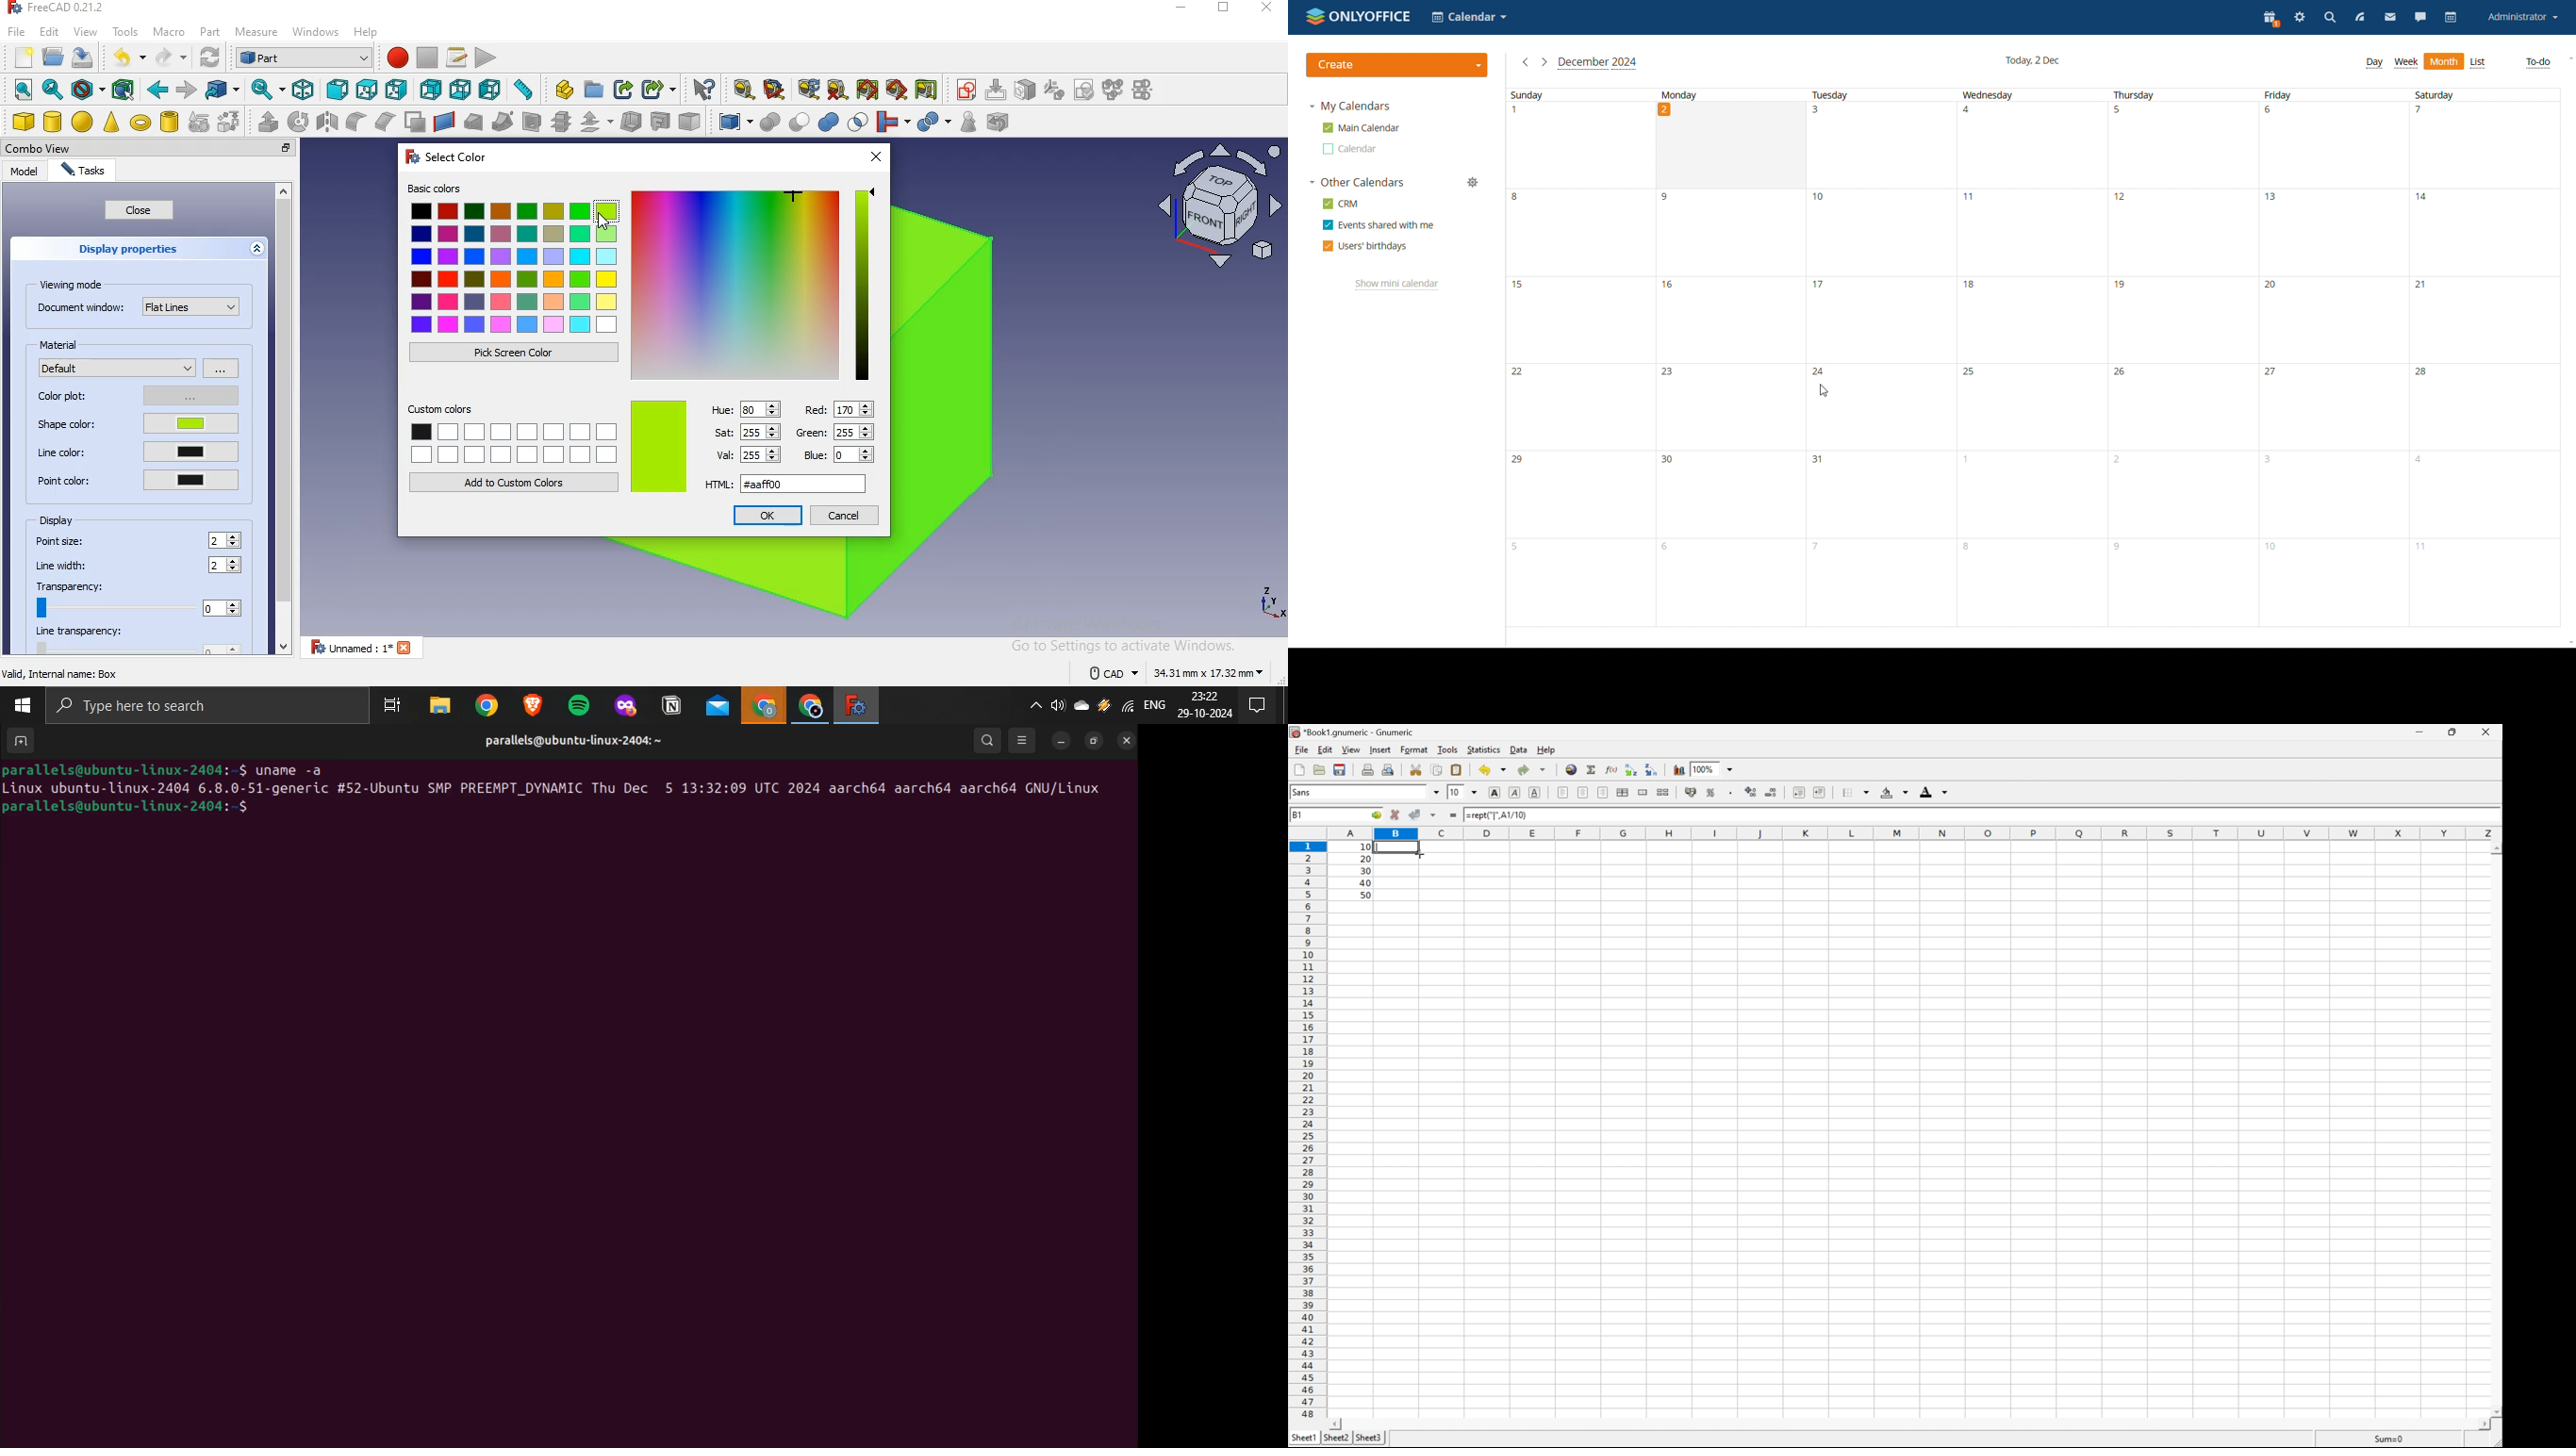 The image size is (2576, 1456). What do you see at coordinates (1967, 463) in the screenshot?
I see `1` at bounding box center [1967, 463].